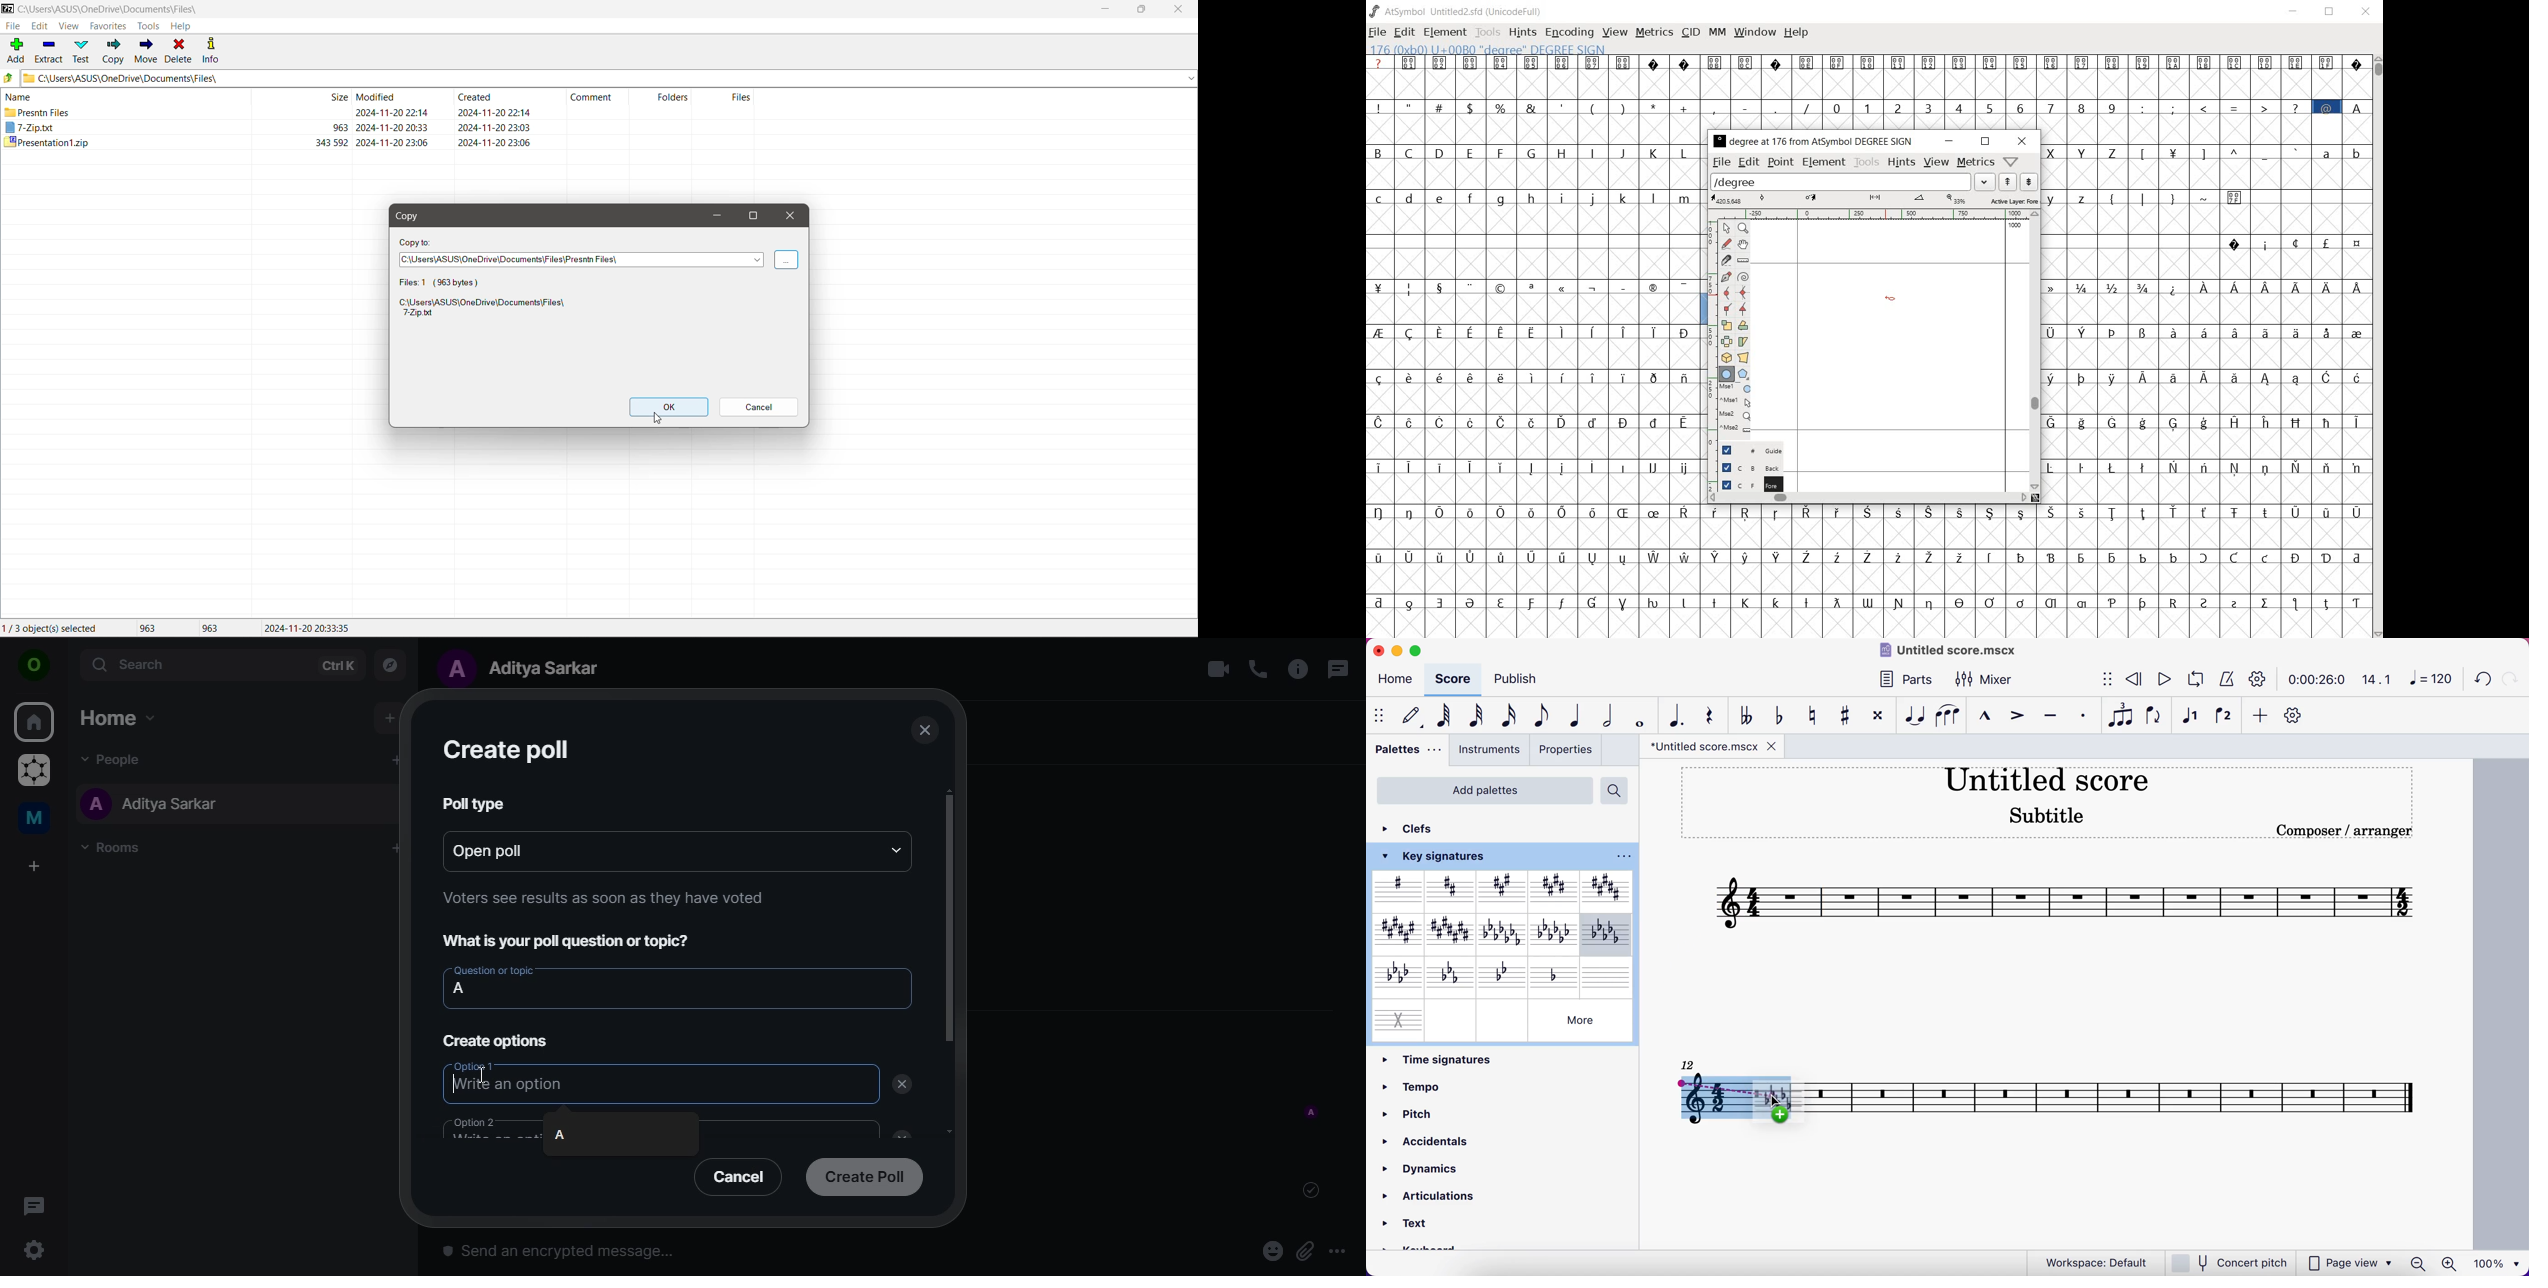  Describe the element at coordinates (1258, 669) in the screenshot. I see `voice call` at that location.